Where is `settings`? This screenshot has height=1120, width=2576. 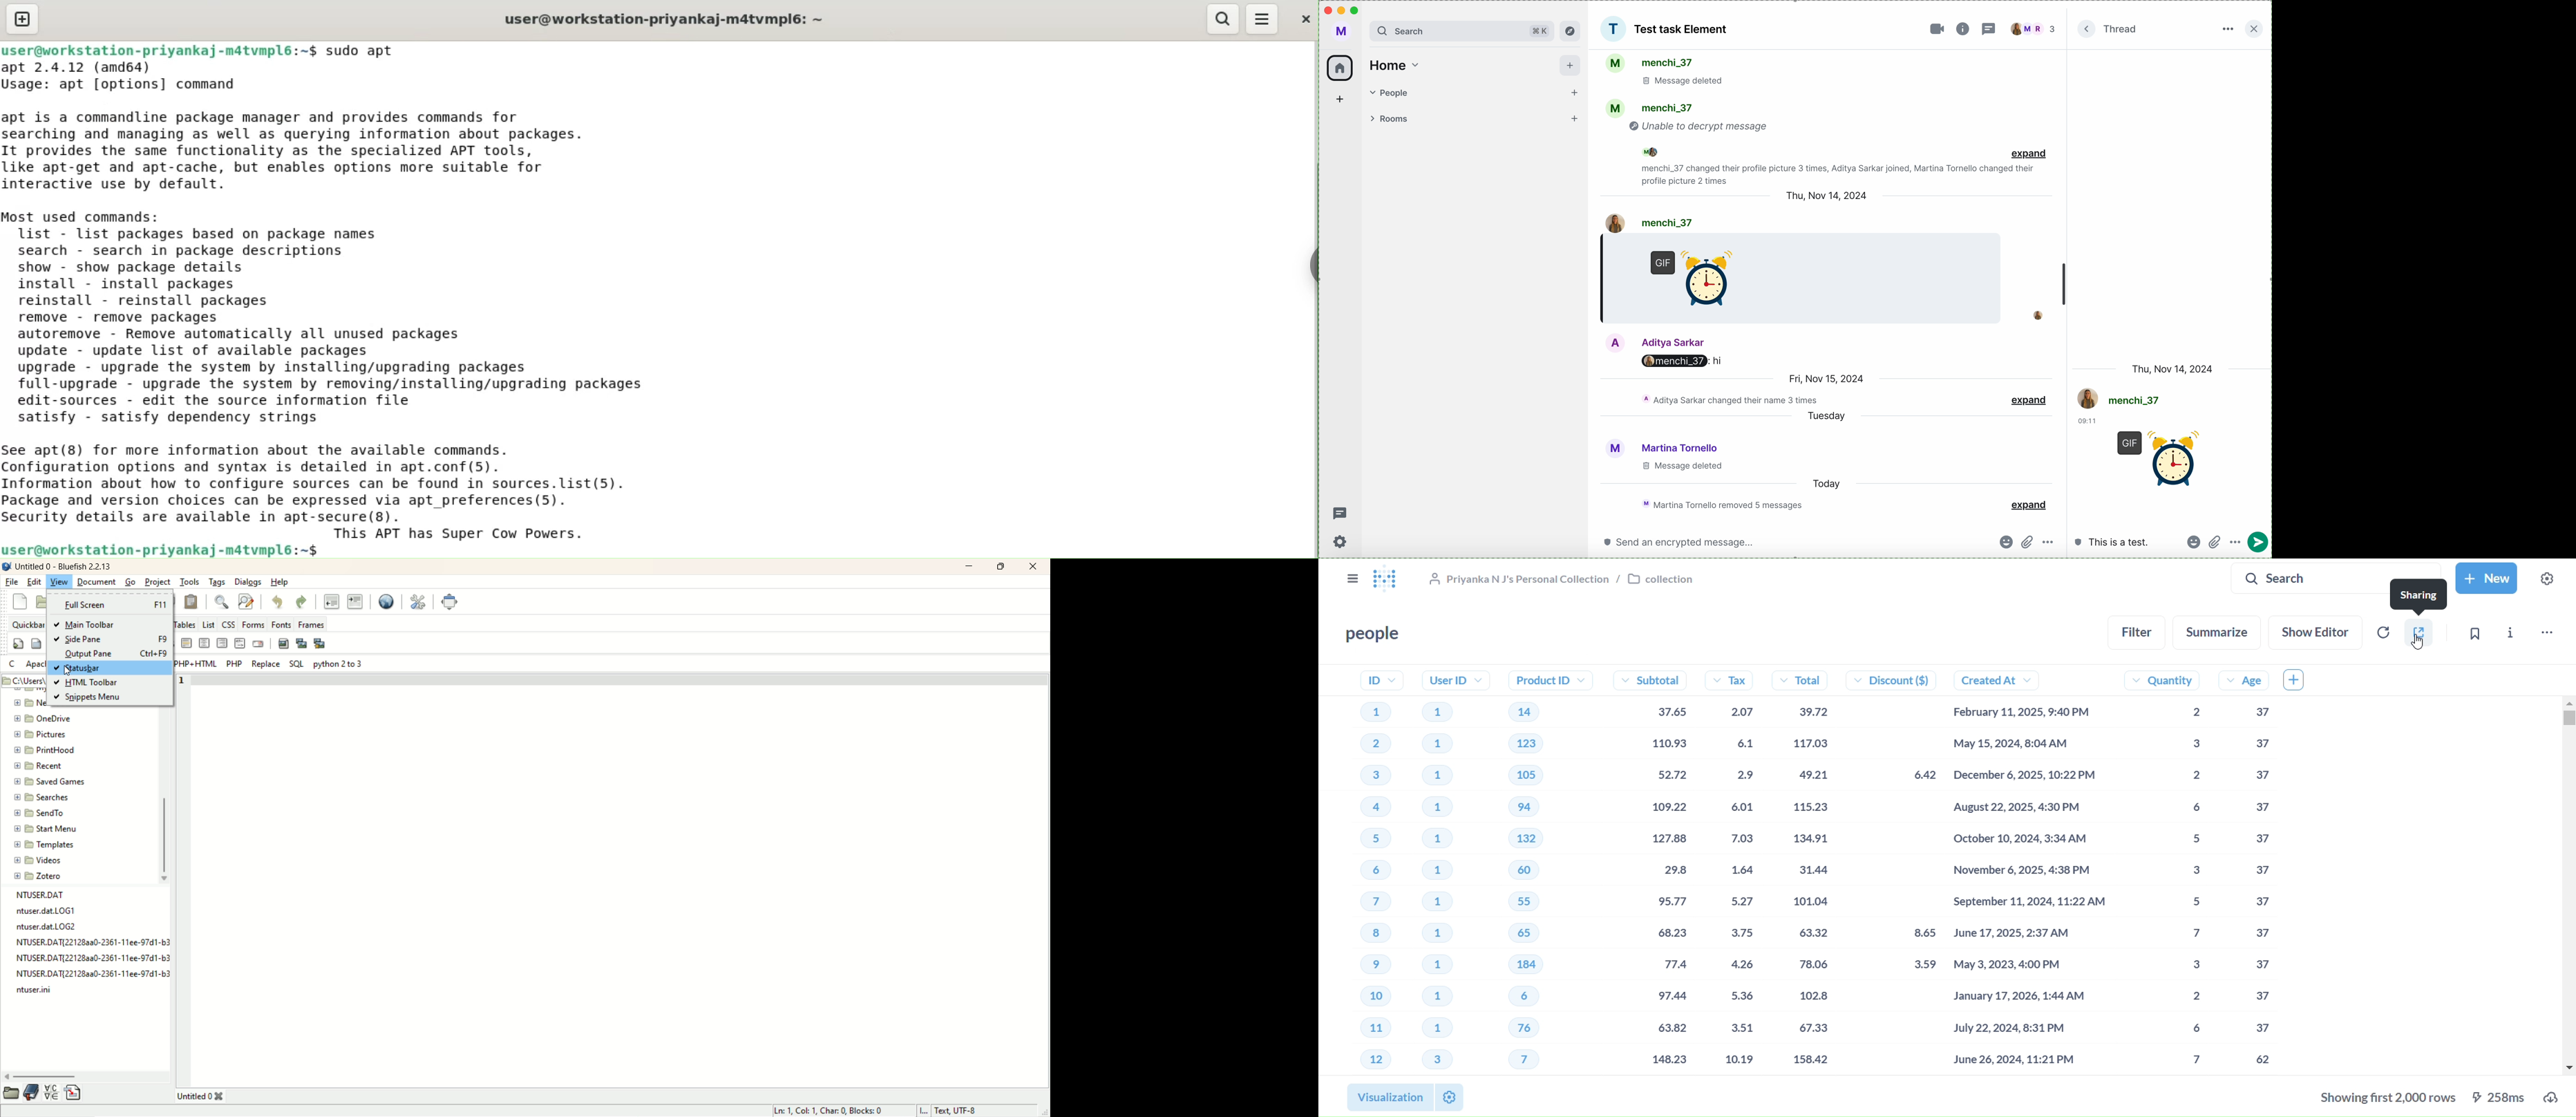
settings is located at coordinates (2550, 579).